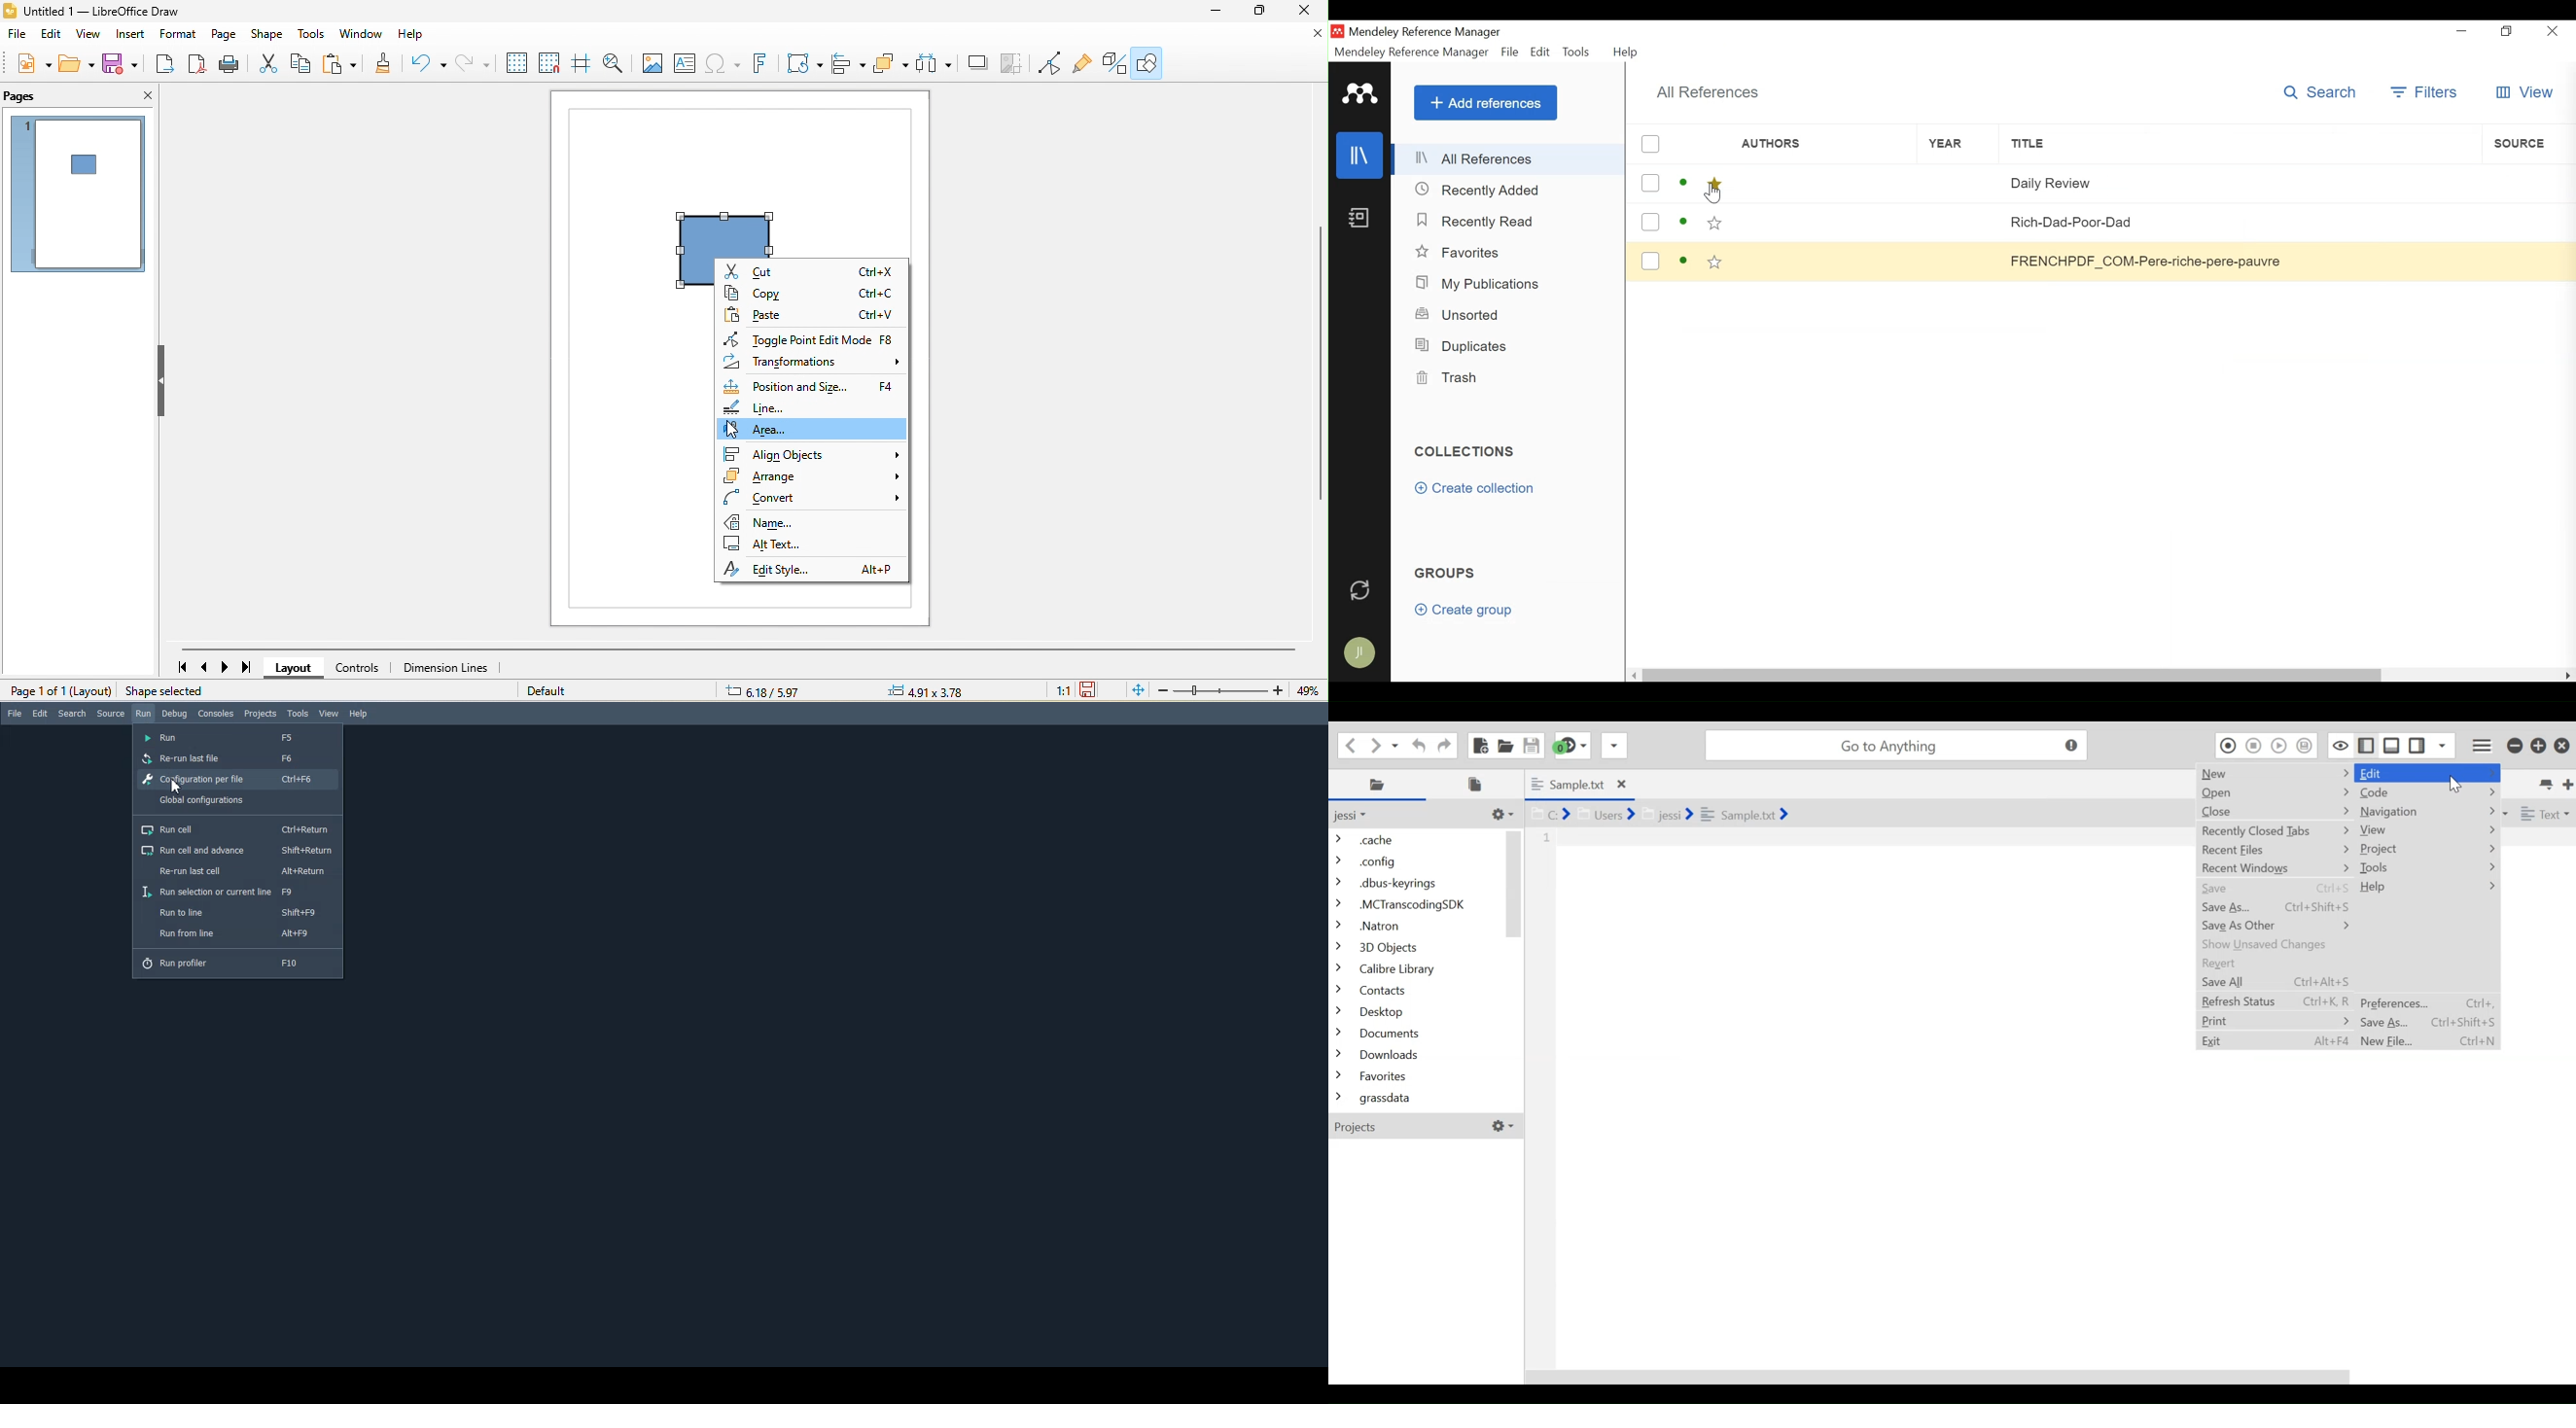  I want to click on Source, so click(110, 714).